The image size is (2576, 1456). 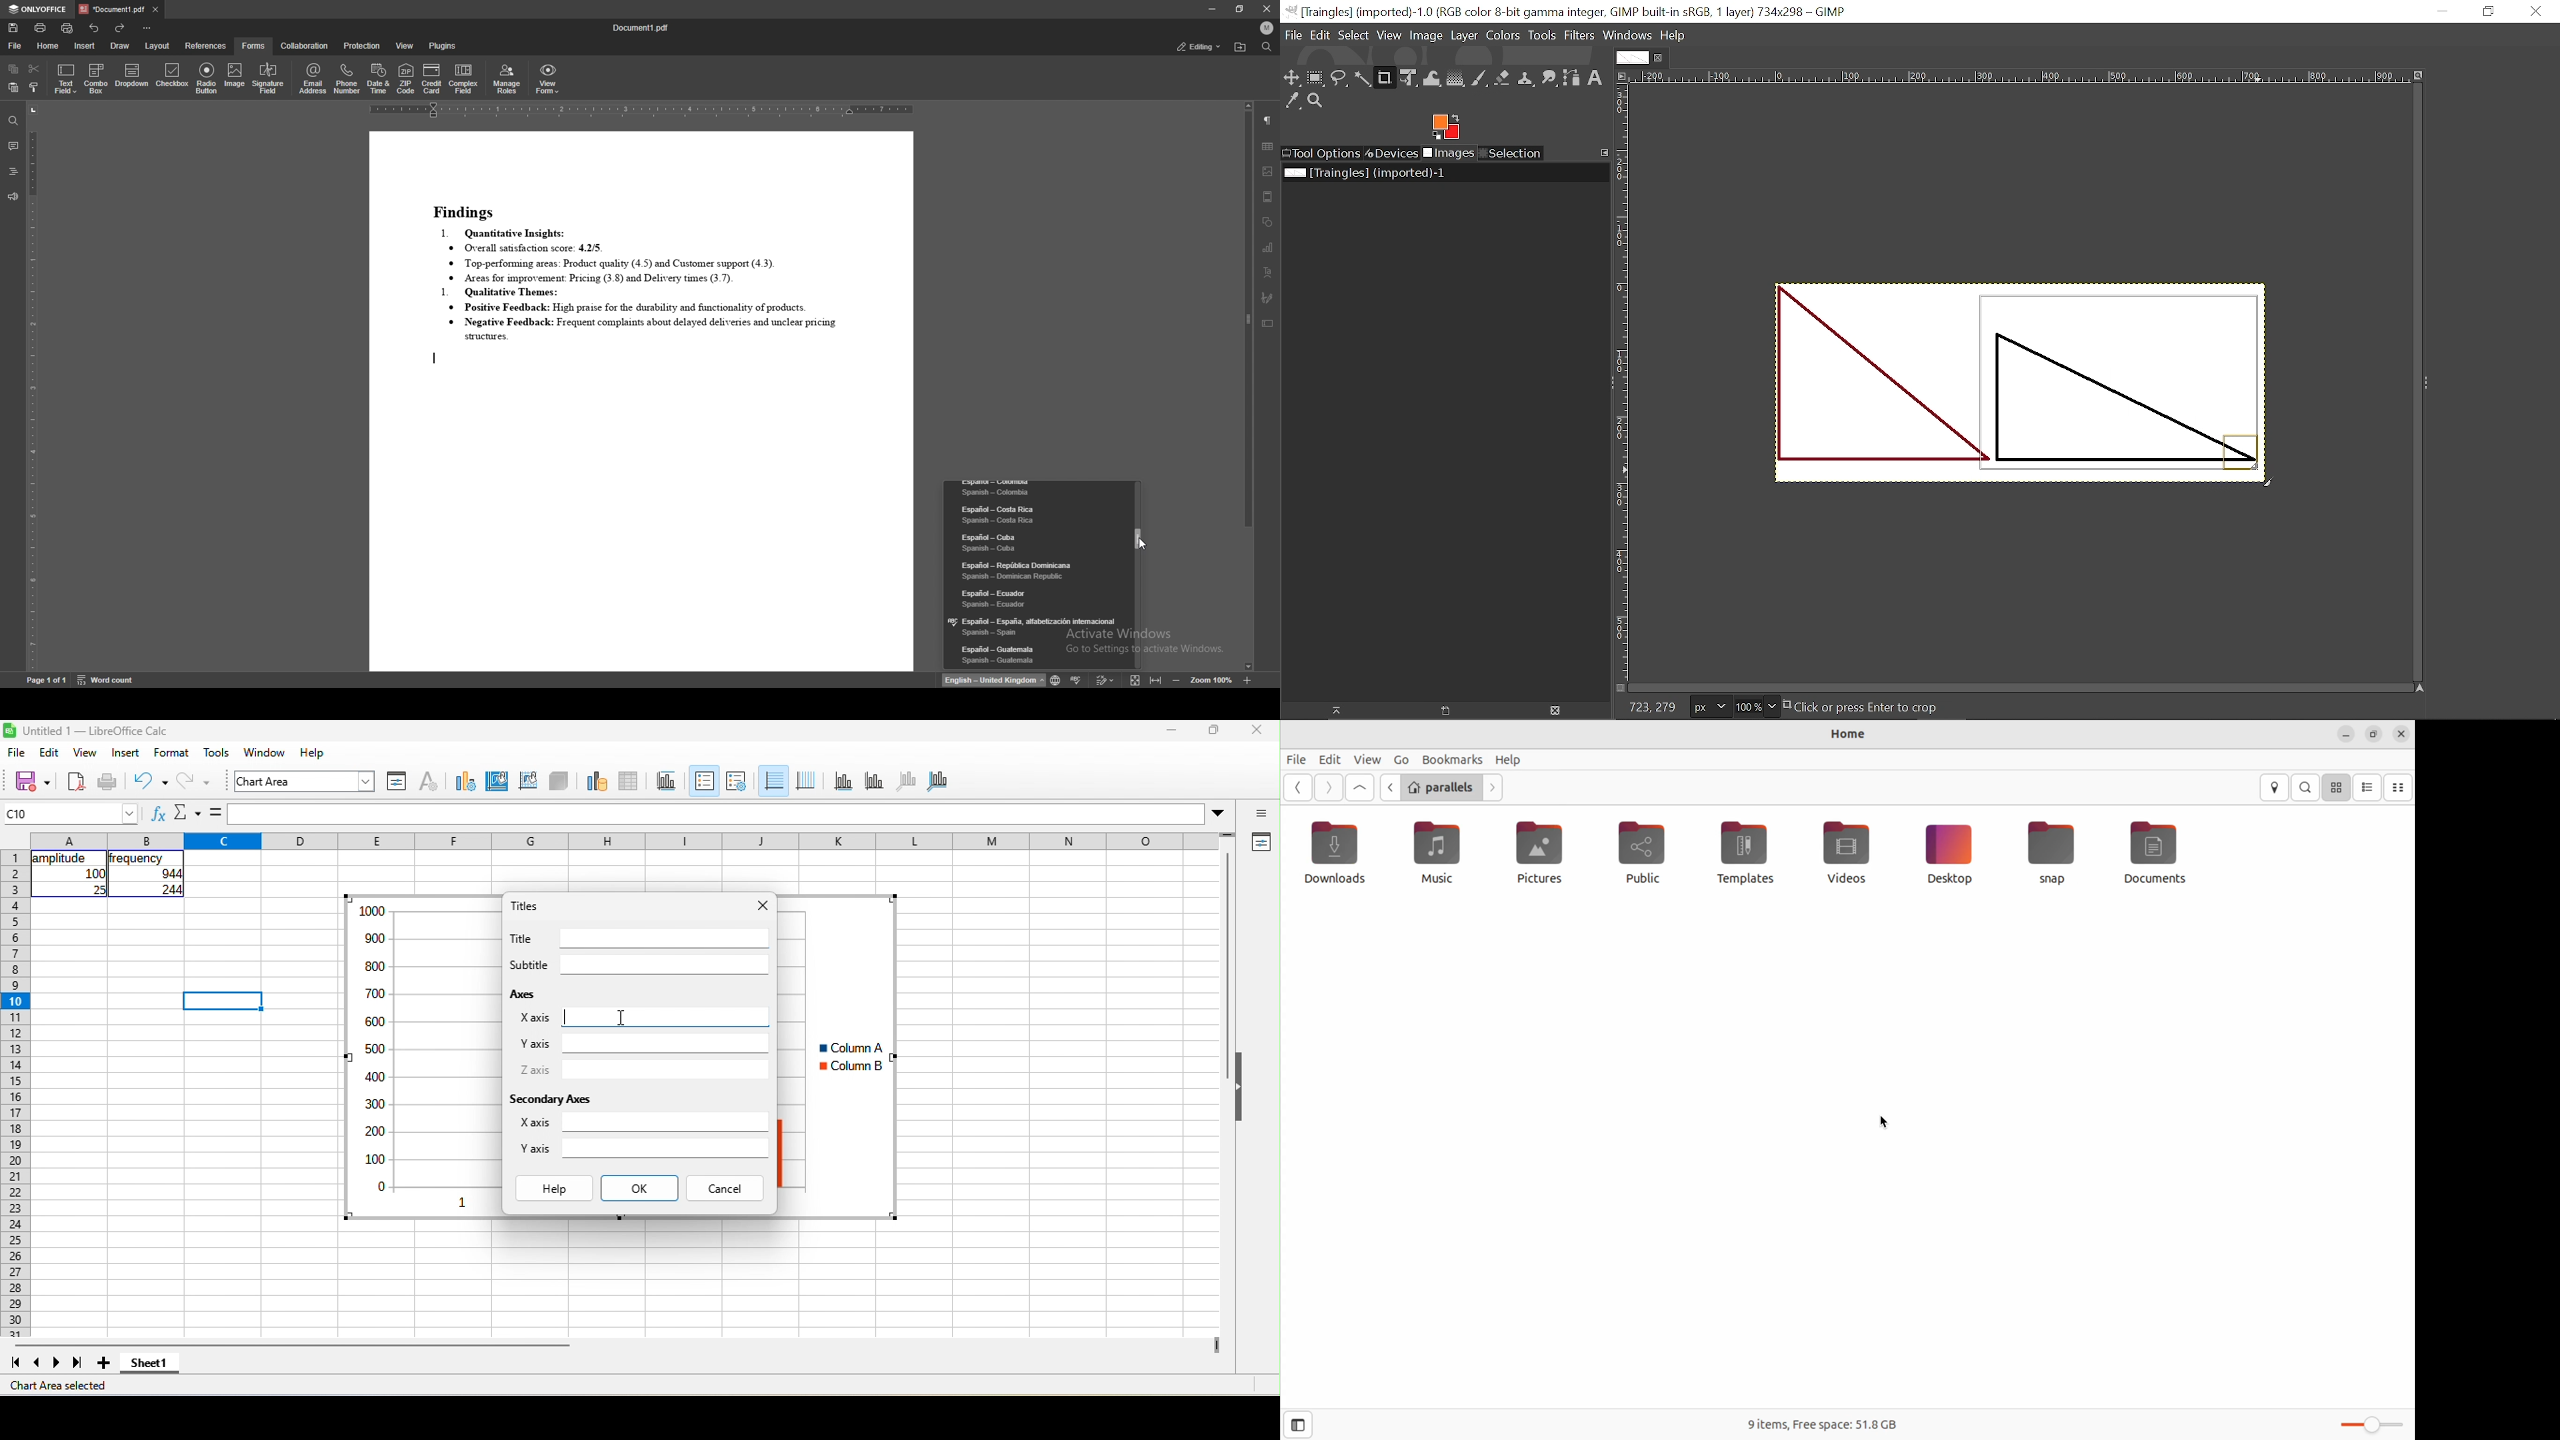 I want to click on draw, so click(x=119, y=46).